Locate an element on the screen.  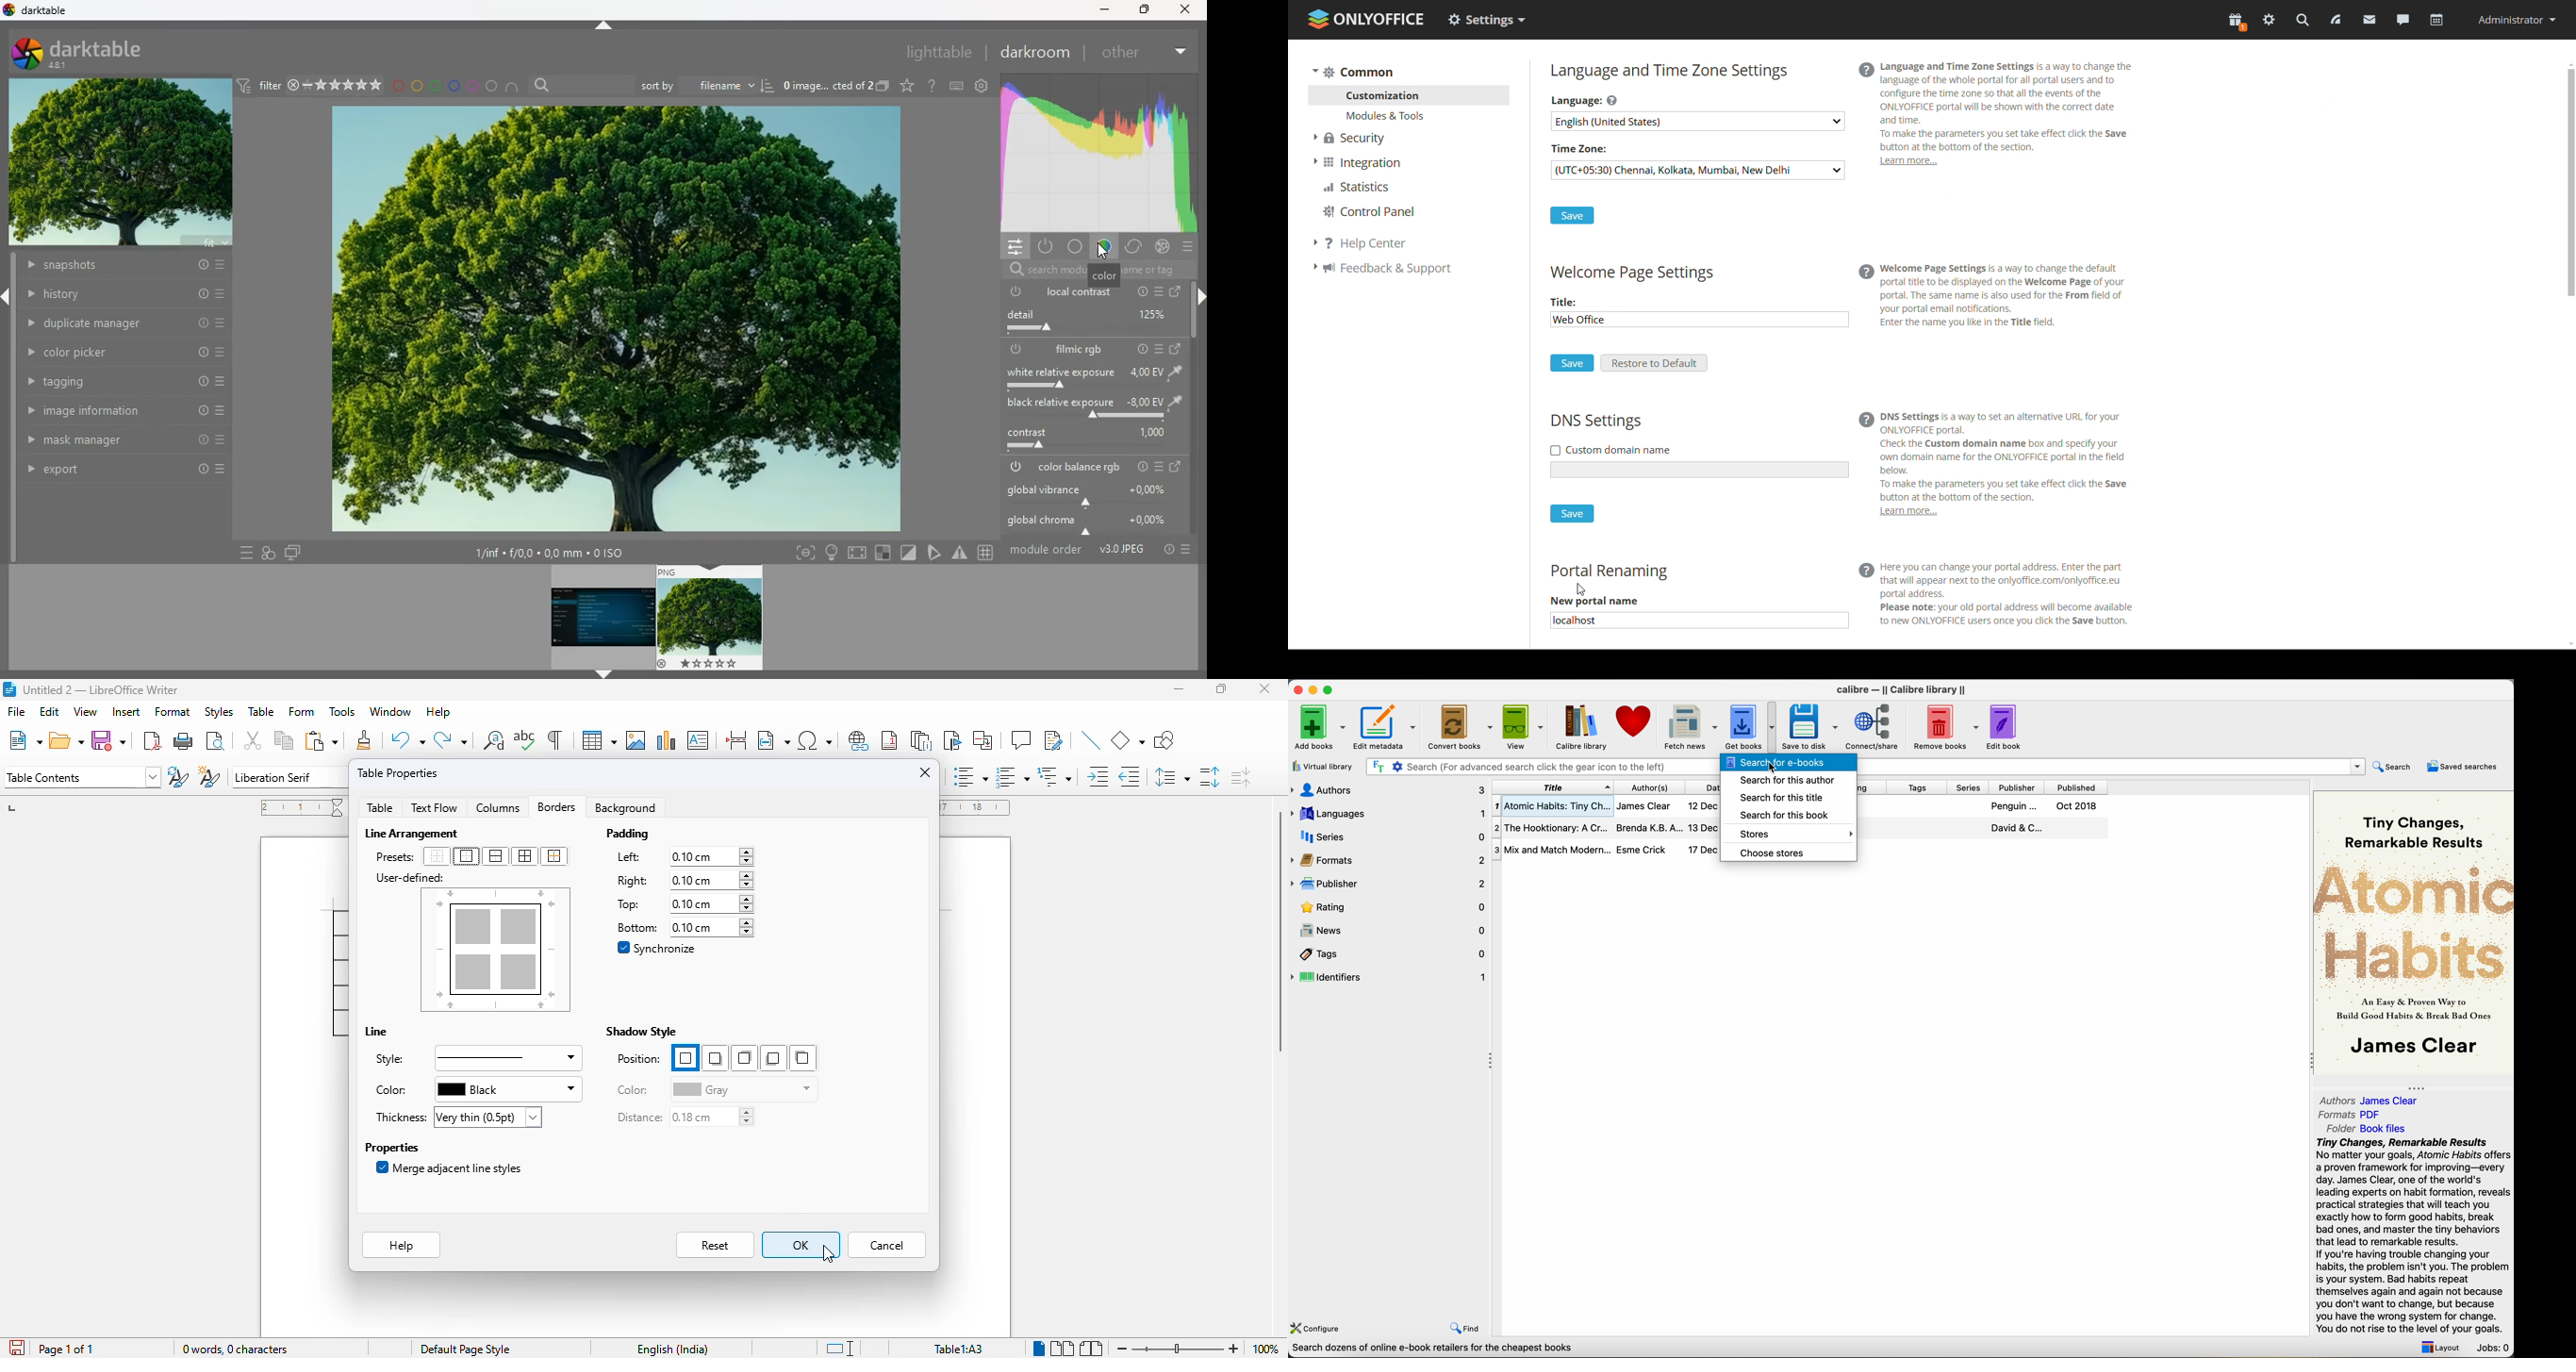
remove books is located at coordinates (1947, 728).